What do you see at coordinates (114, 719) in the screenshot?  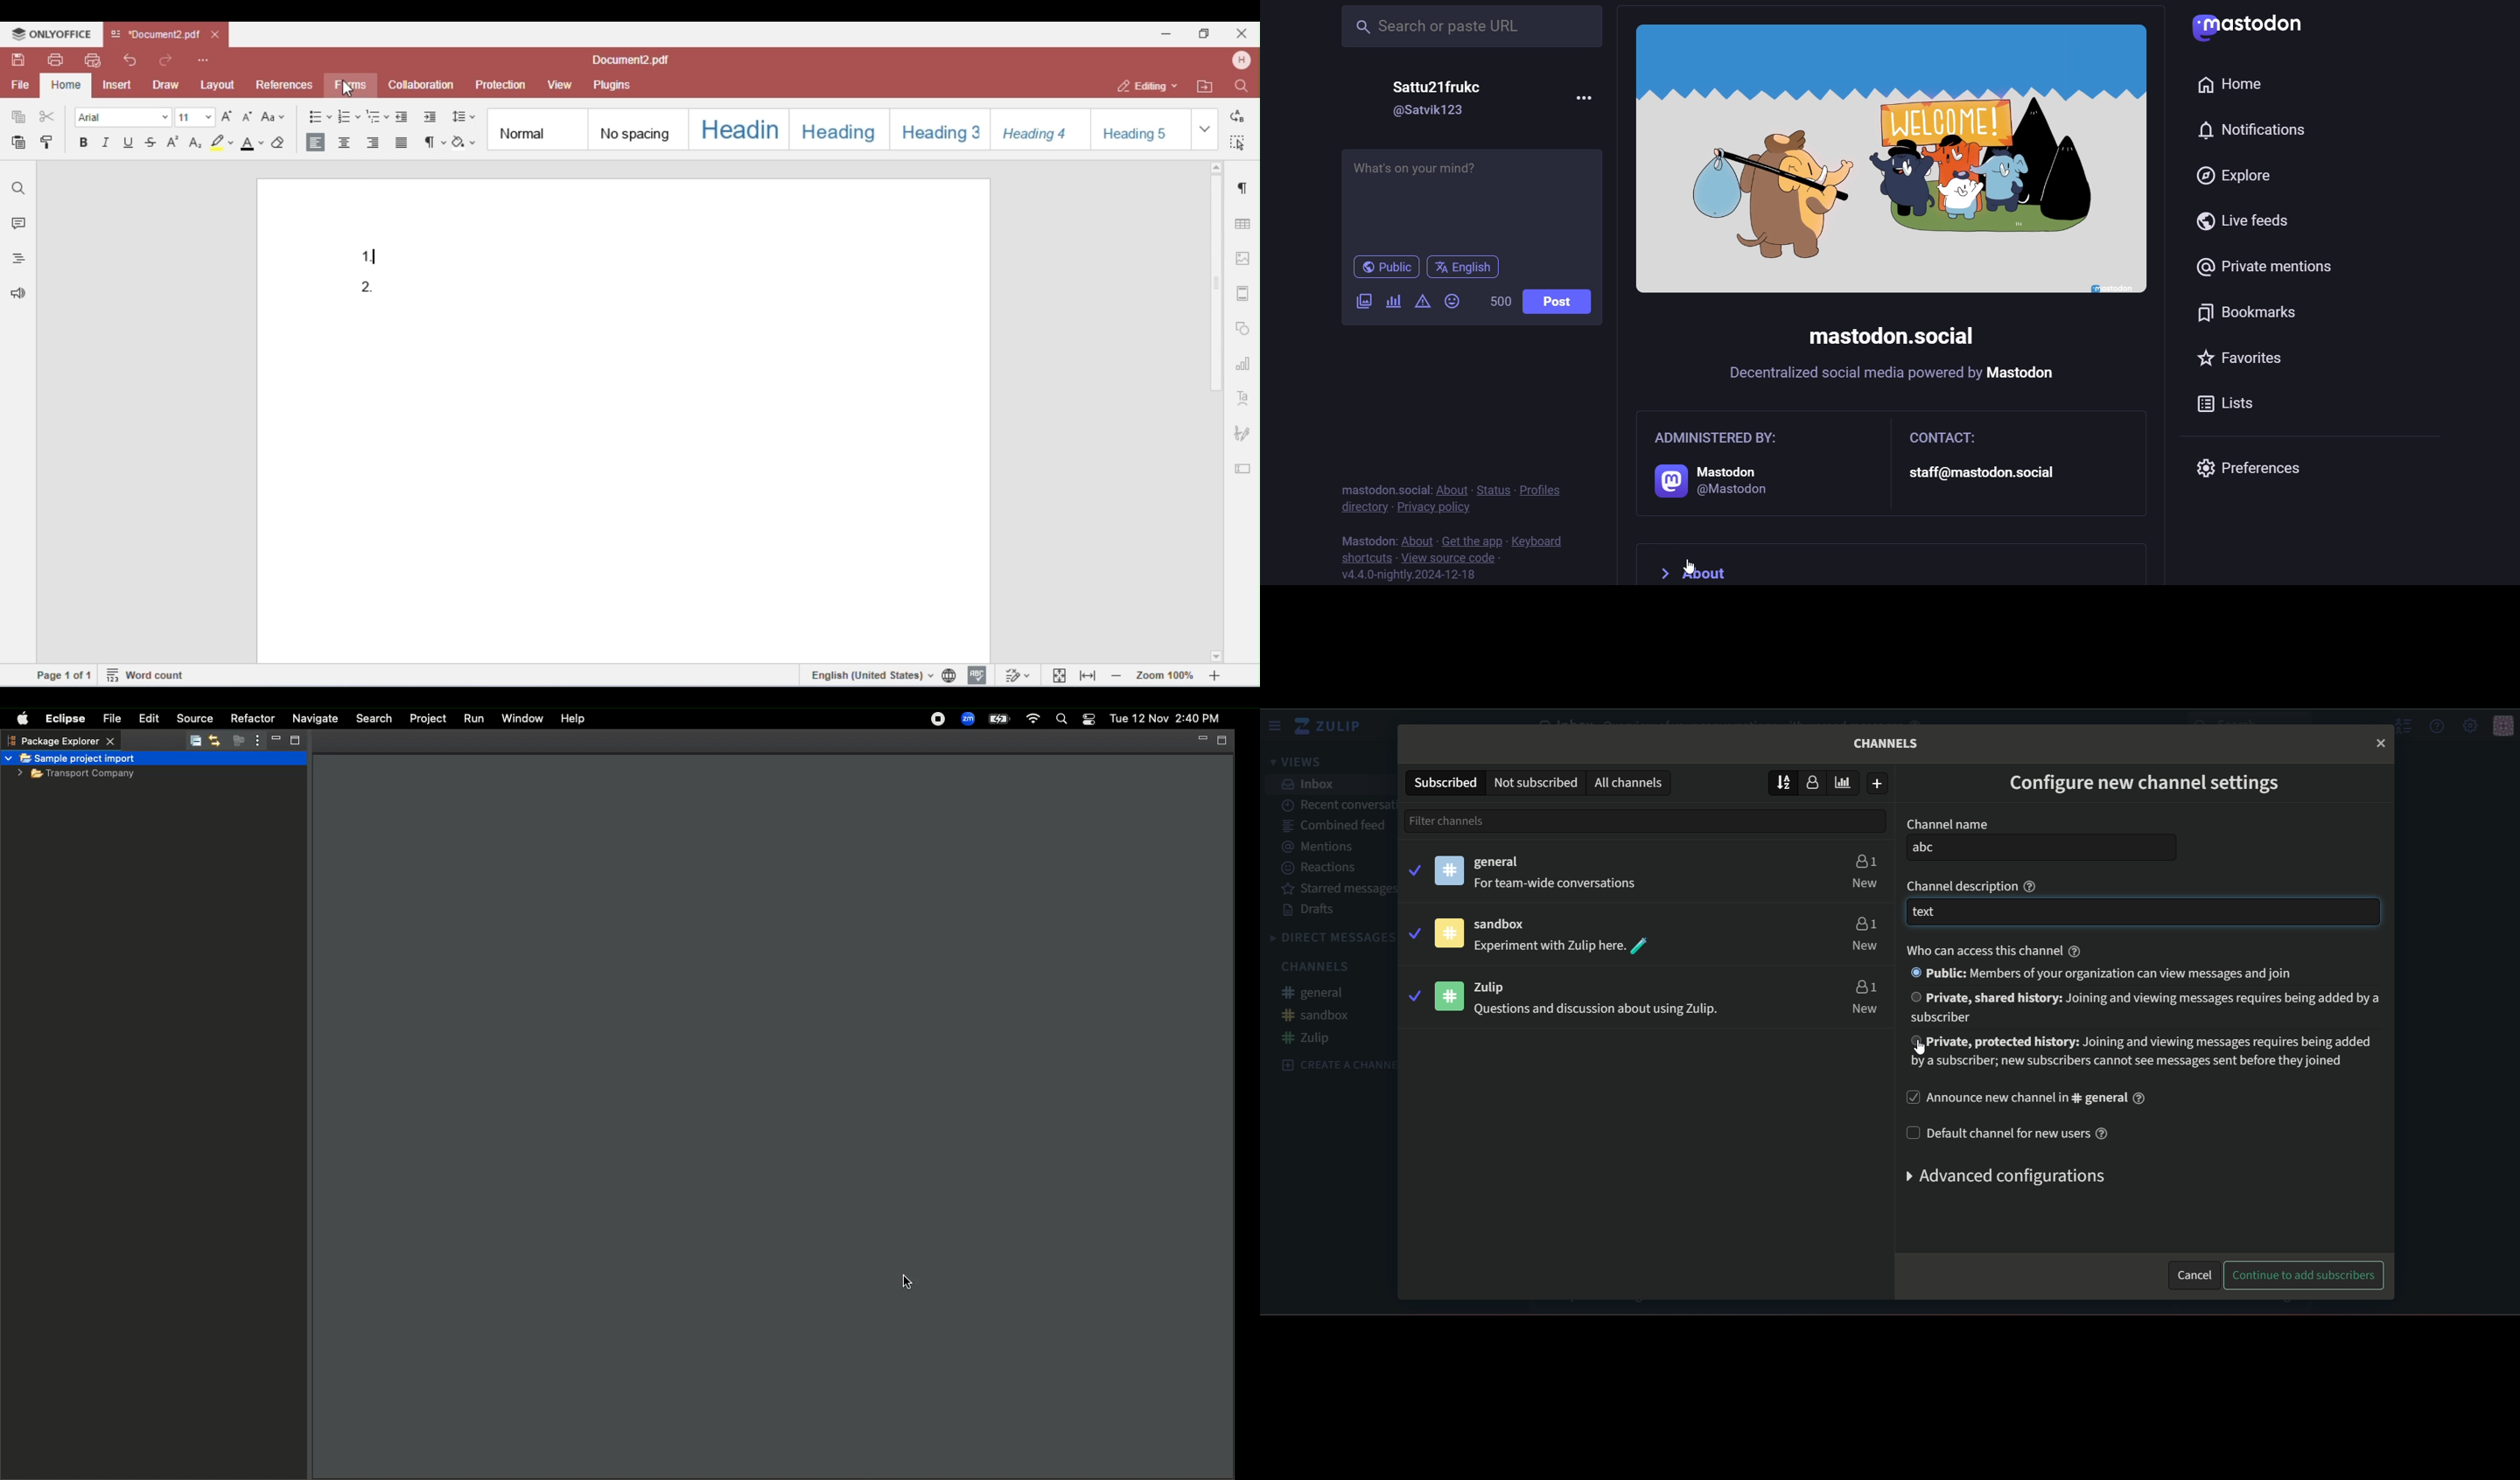 I see `File` at bounding box center [114, 719].